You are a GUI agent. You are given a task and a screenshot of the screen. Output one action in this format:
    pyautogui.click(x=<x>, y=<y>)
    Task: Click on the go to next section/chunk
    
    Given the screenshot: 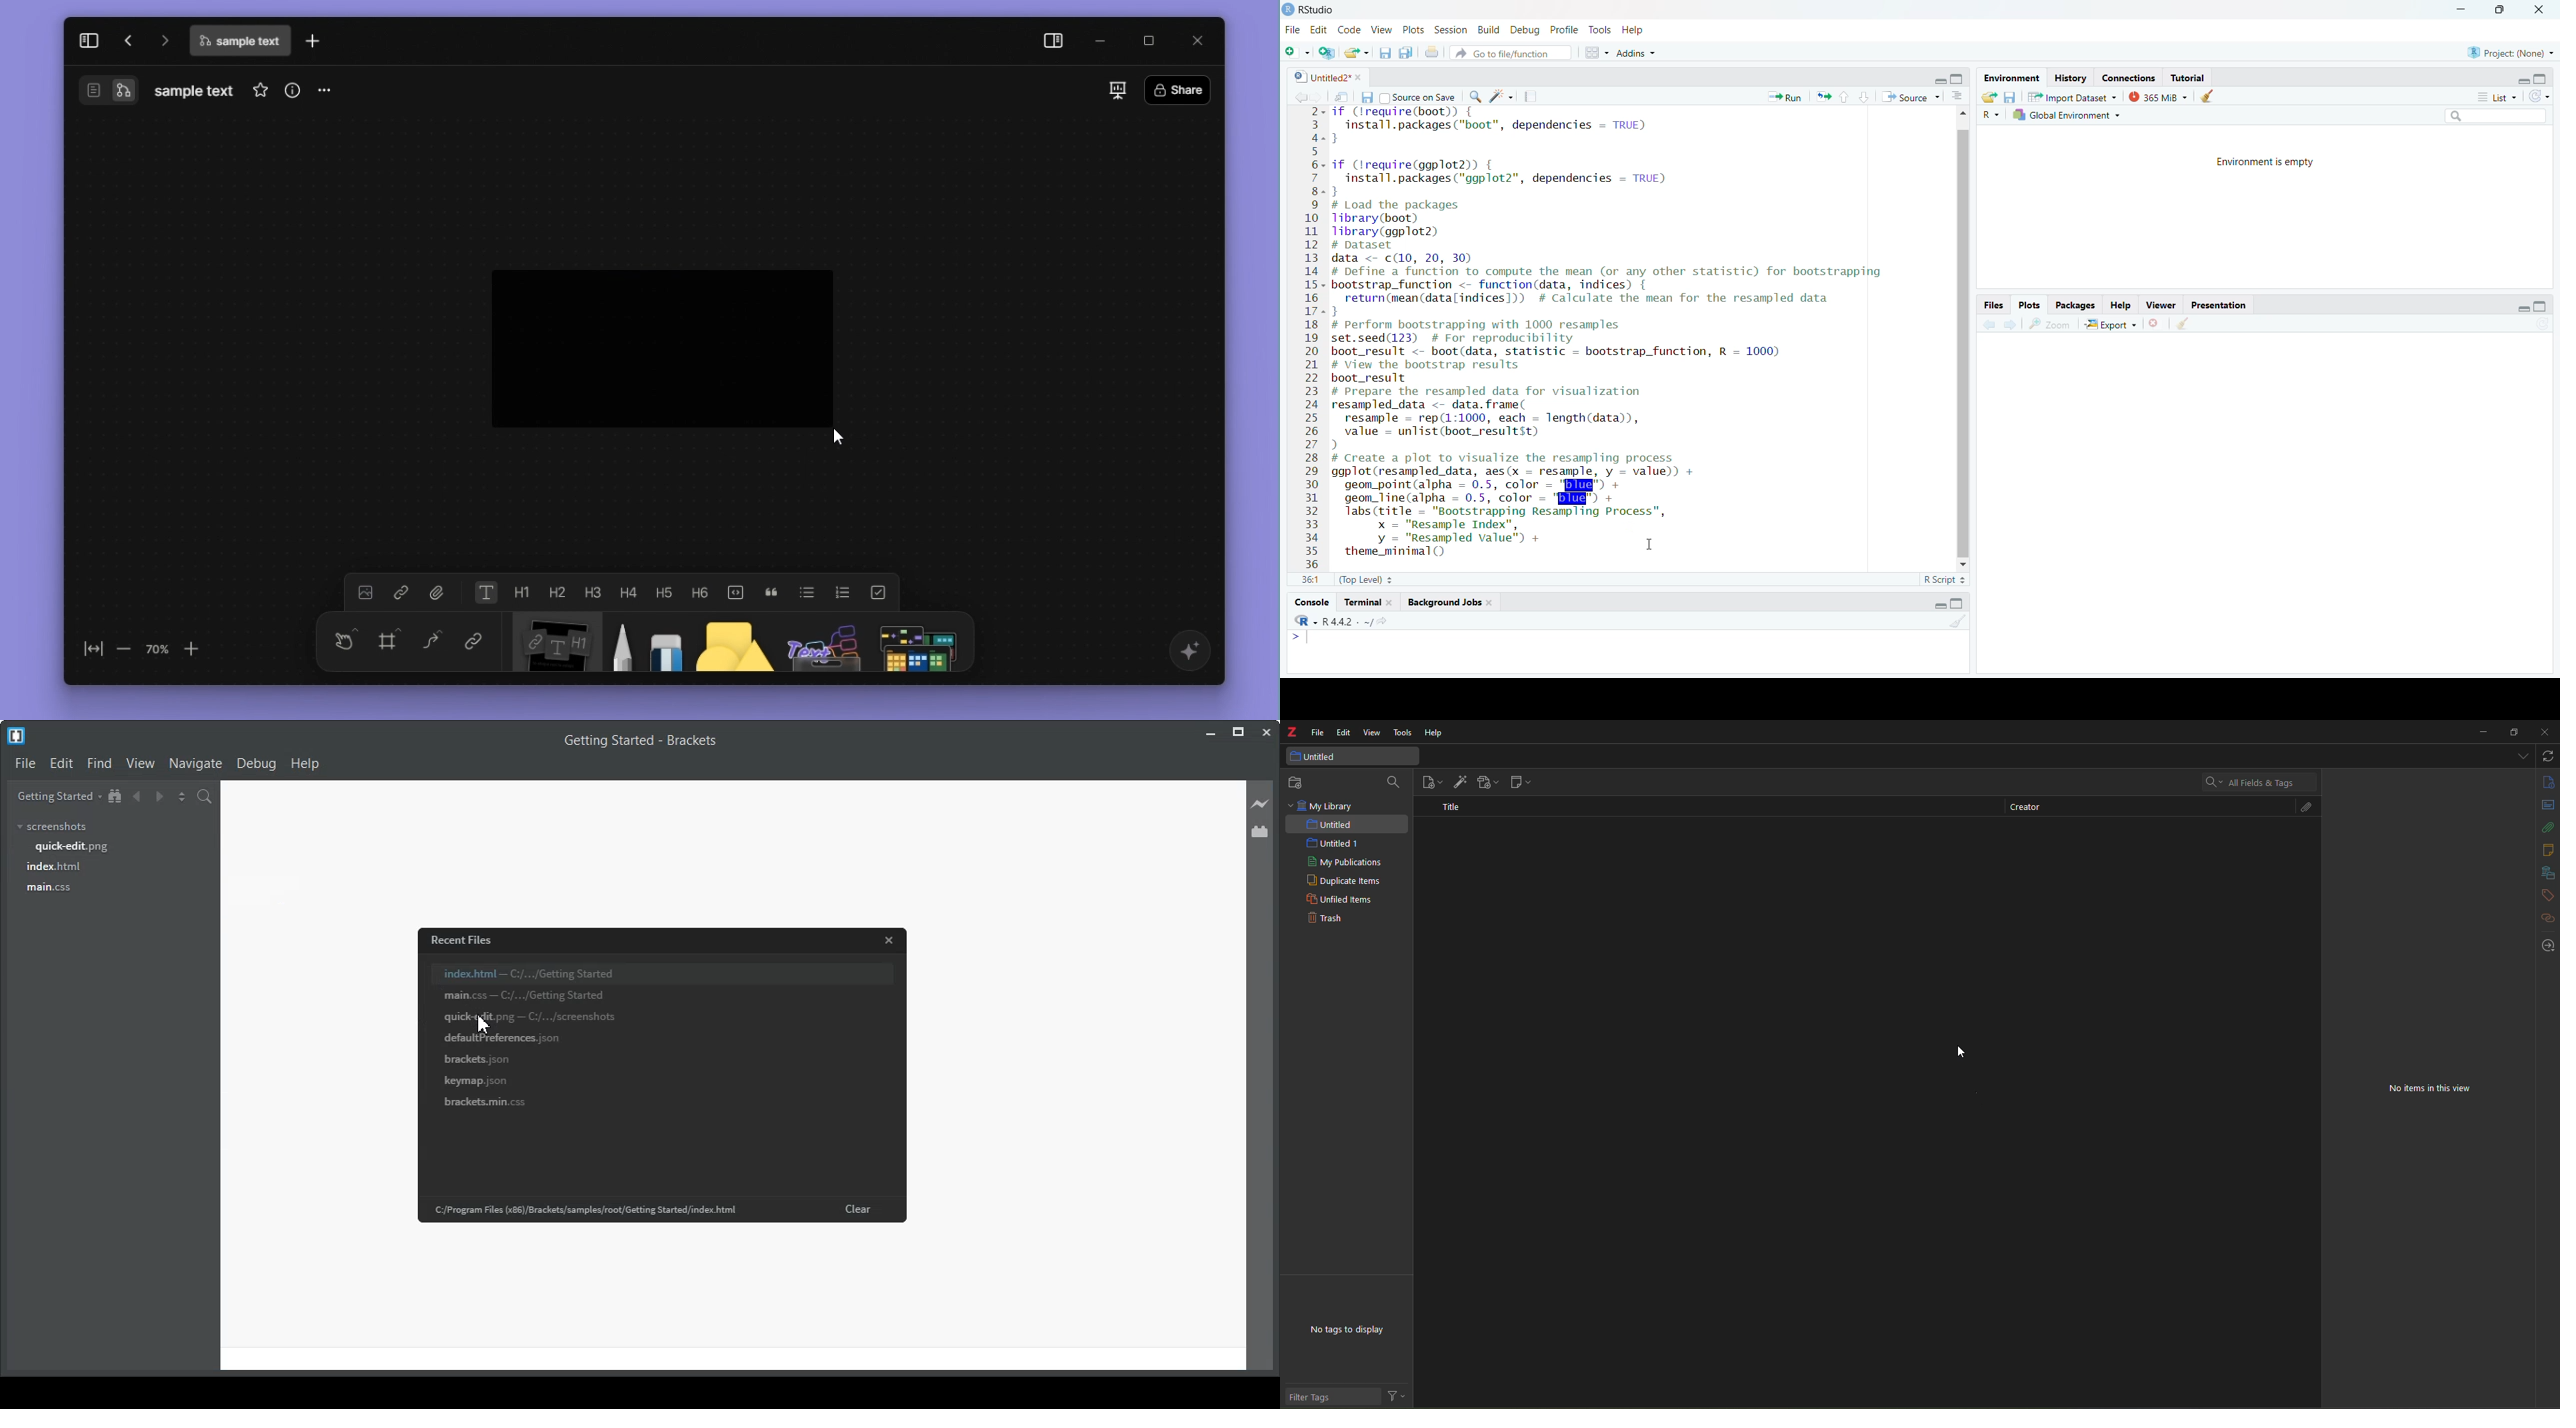 What is the action you would take?
    pyautogui.click(x=1863, y=97)
    